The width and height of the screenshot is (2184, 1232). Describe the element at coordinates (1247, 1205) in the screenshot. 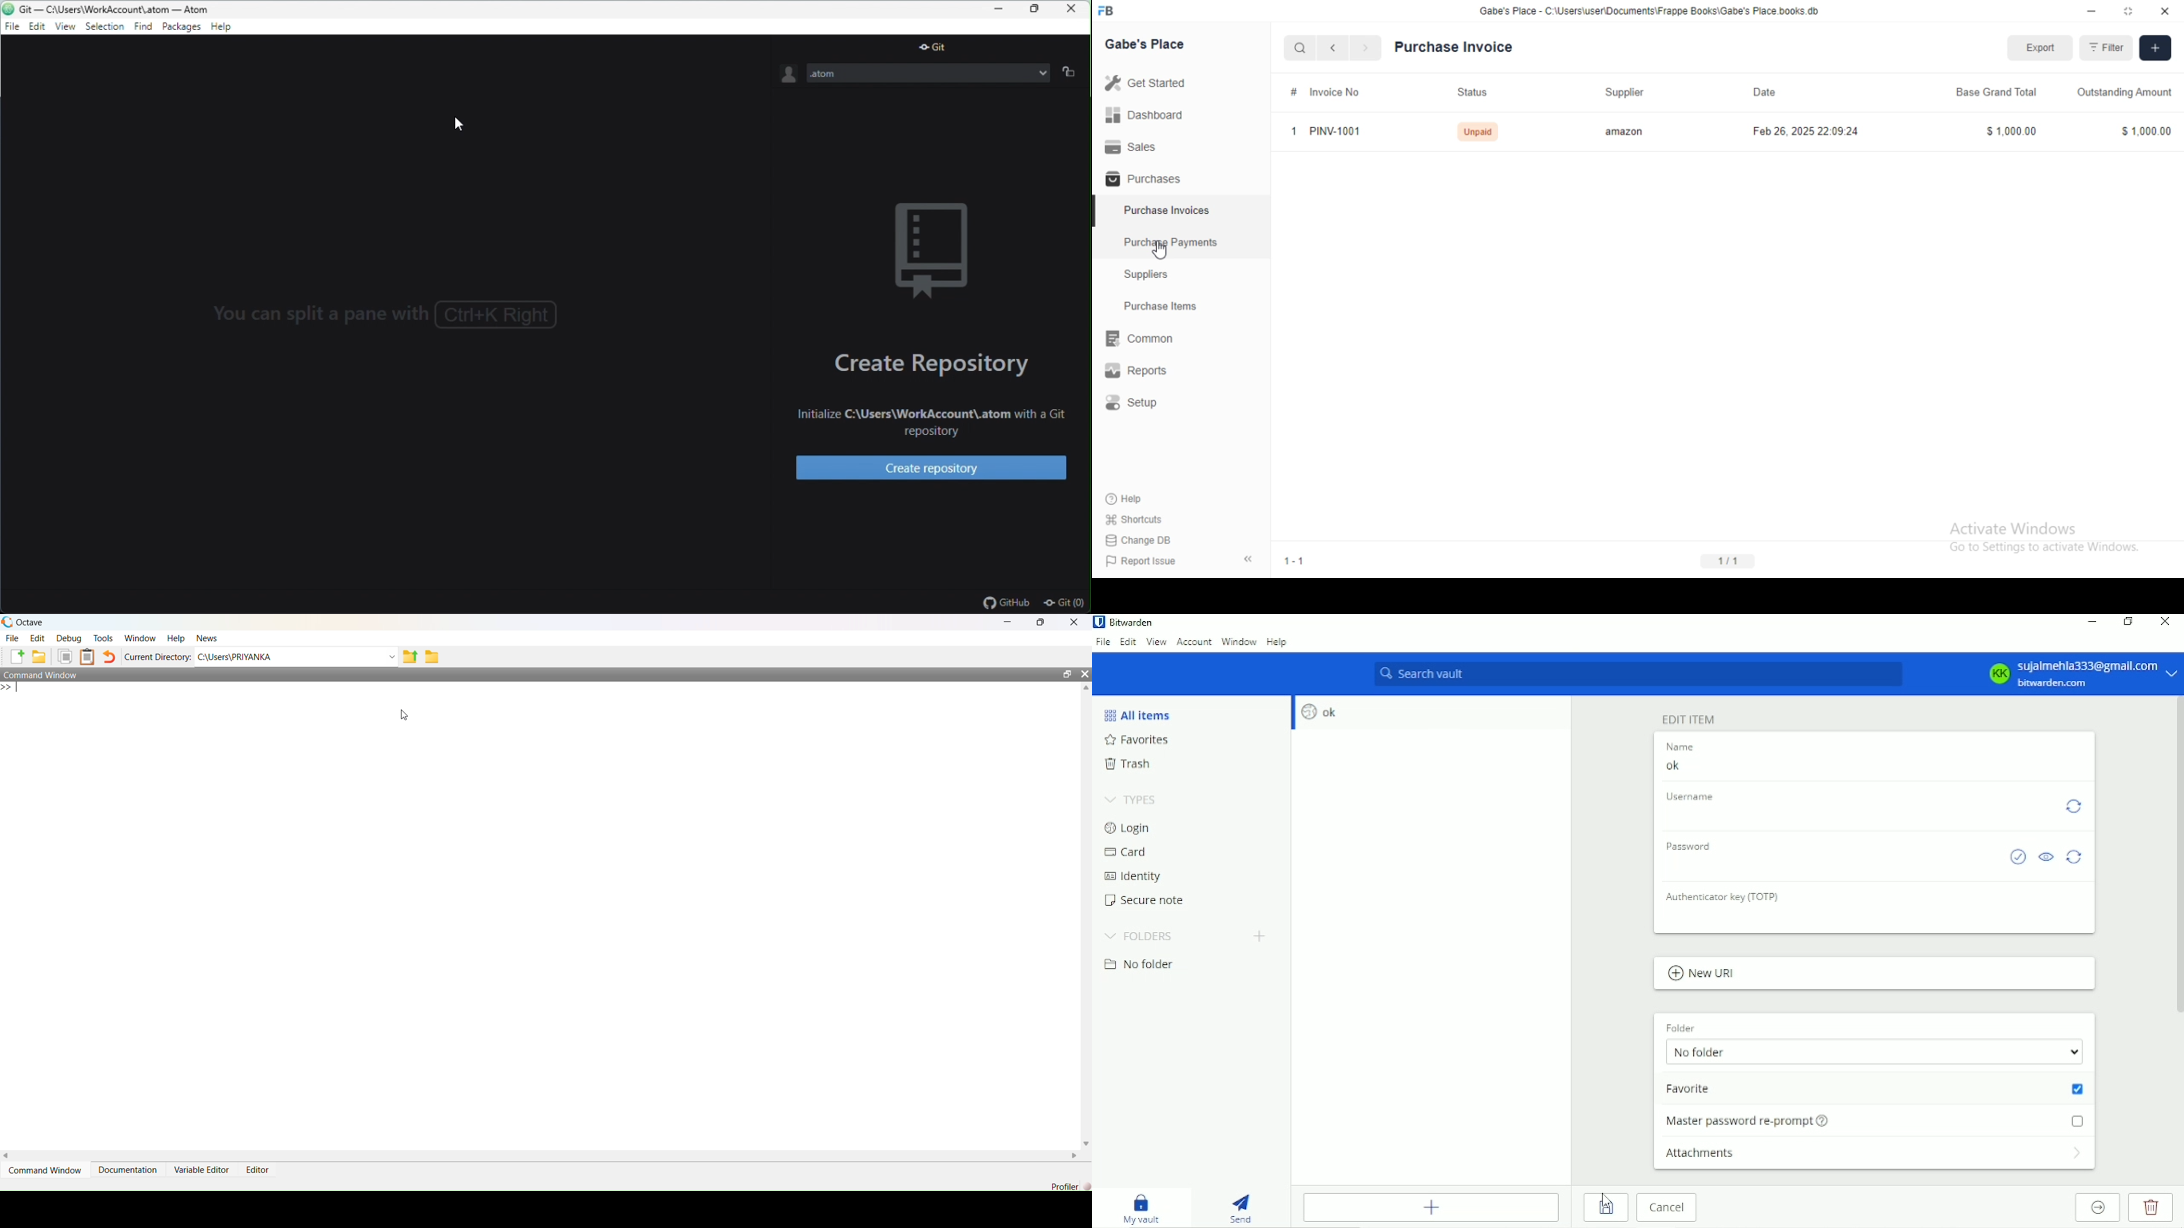

I see `Send` at that location.